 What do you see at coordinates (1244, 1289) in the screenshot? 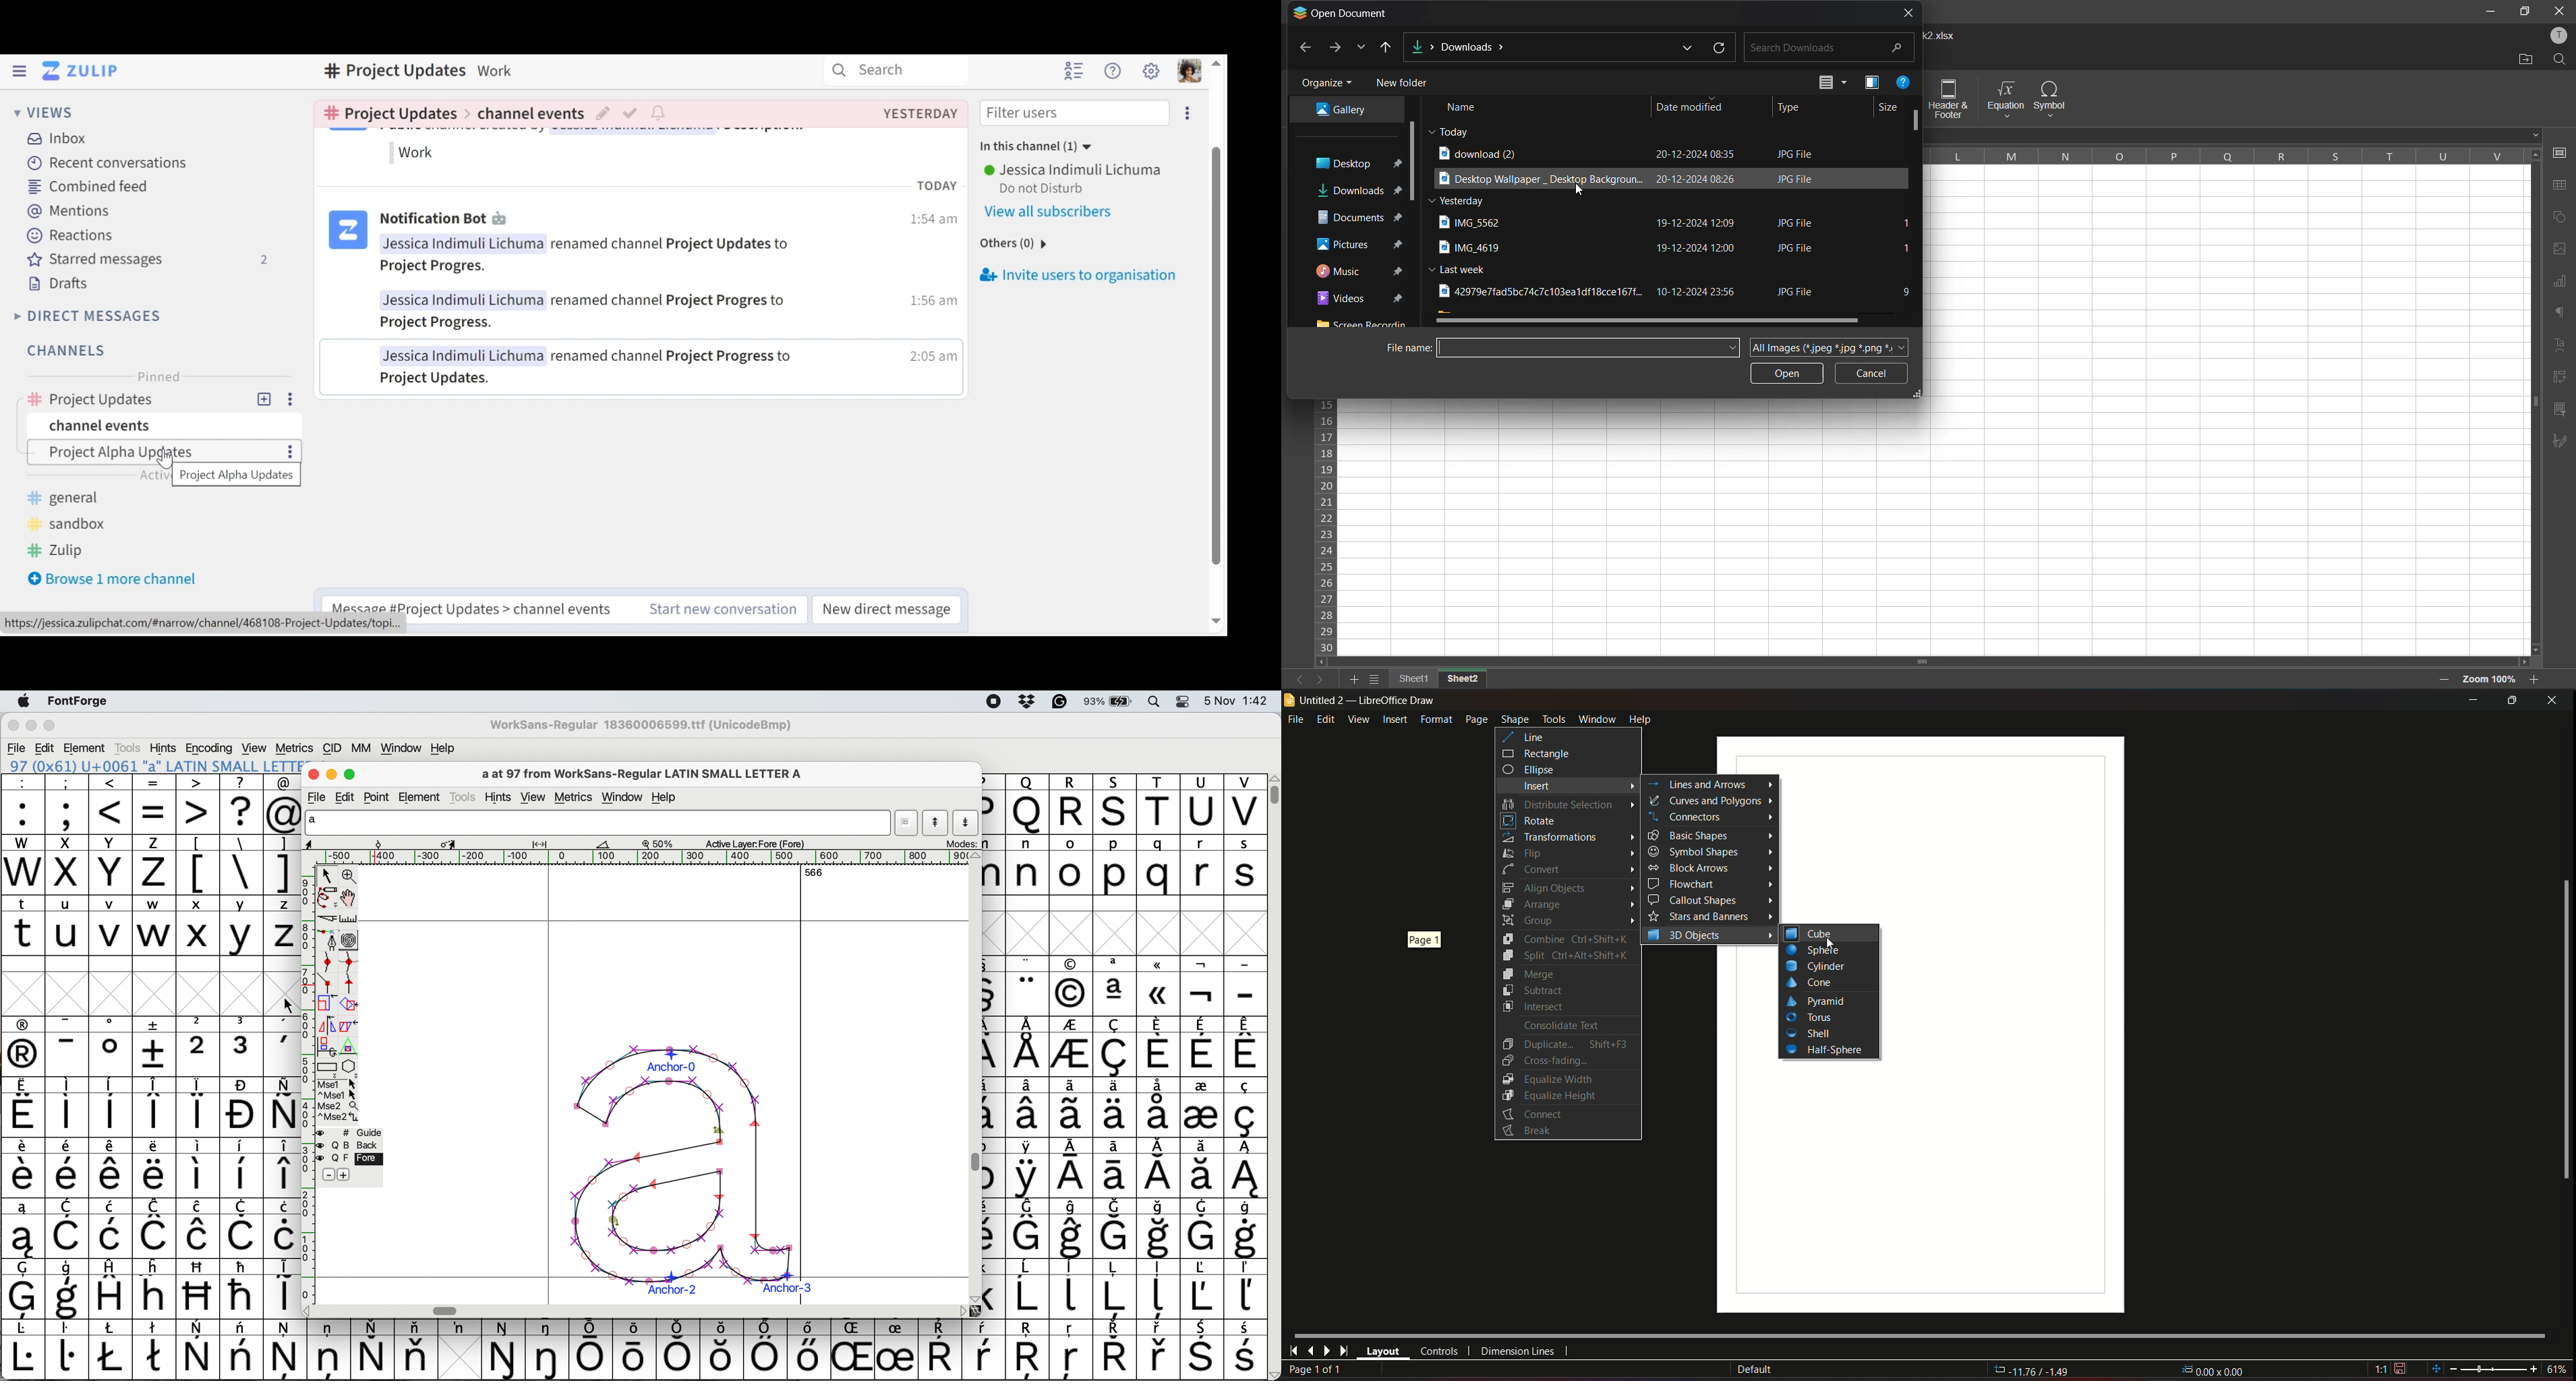
I see `symbol` at bounding box center [1244, 1289].